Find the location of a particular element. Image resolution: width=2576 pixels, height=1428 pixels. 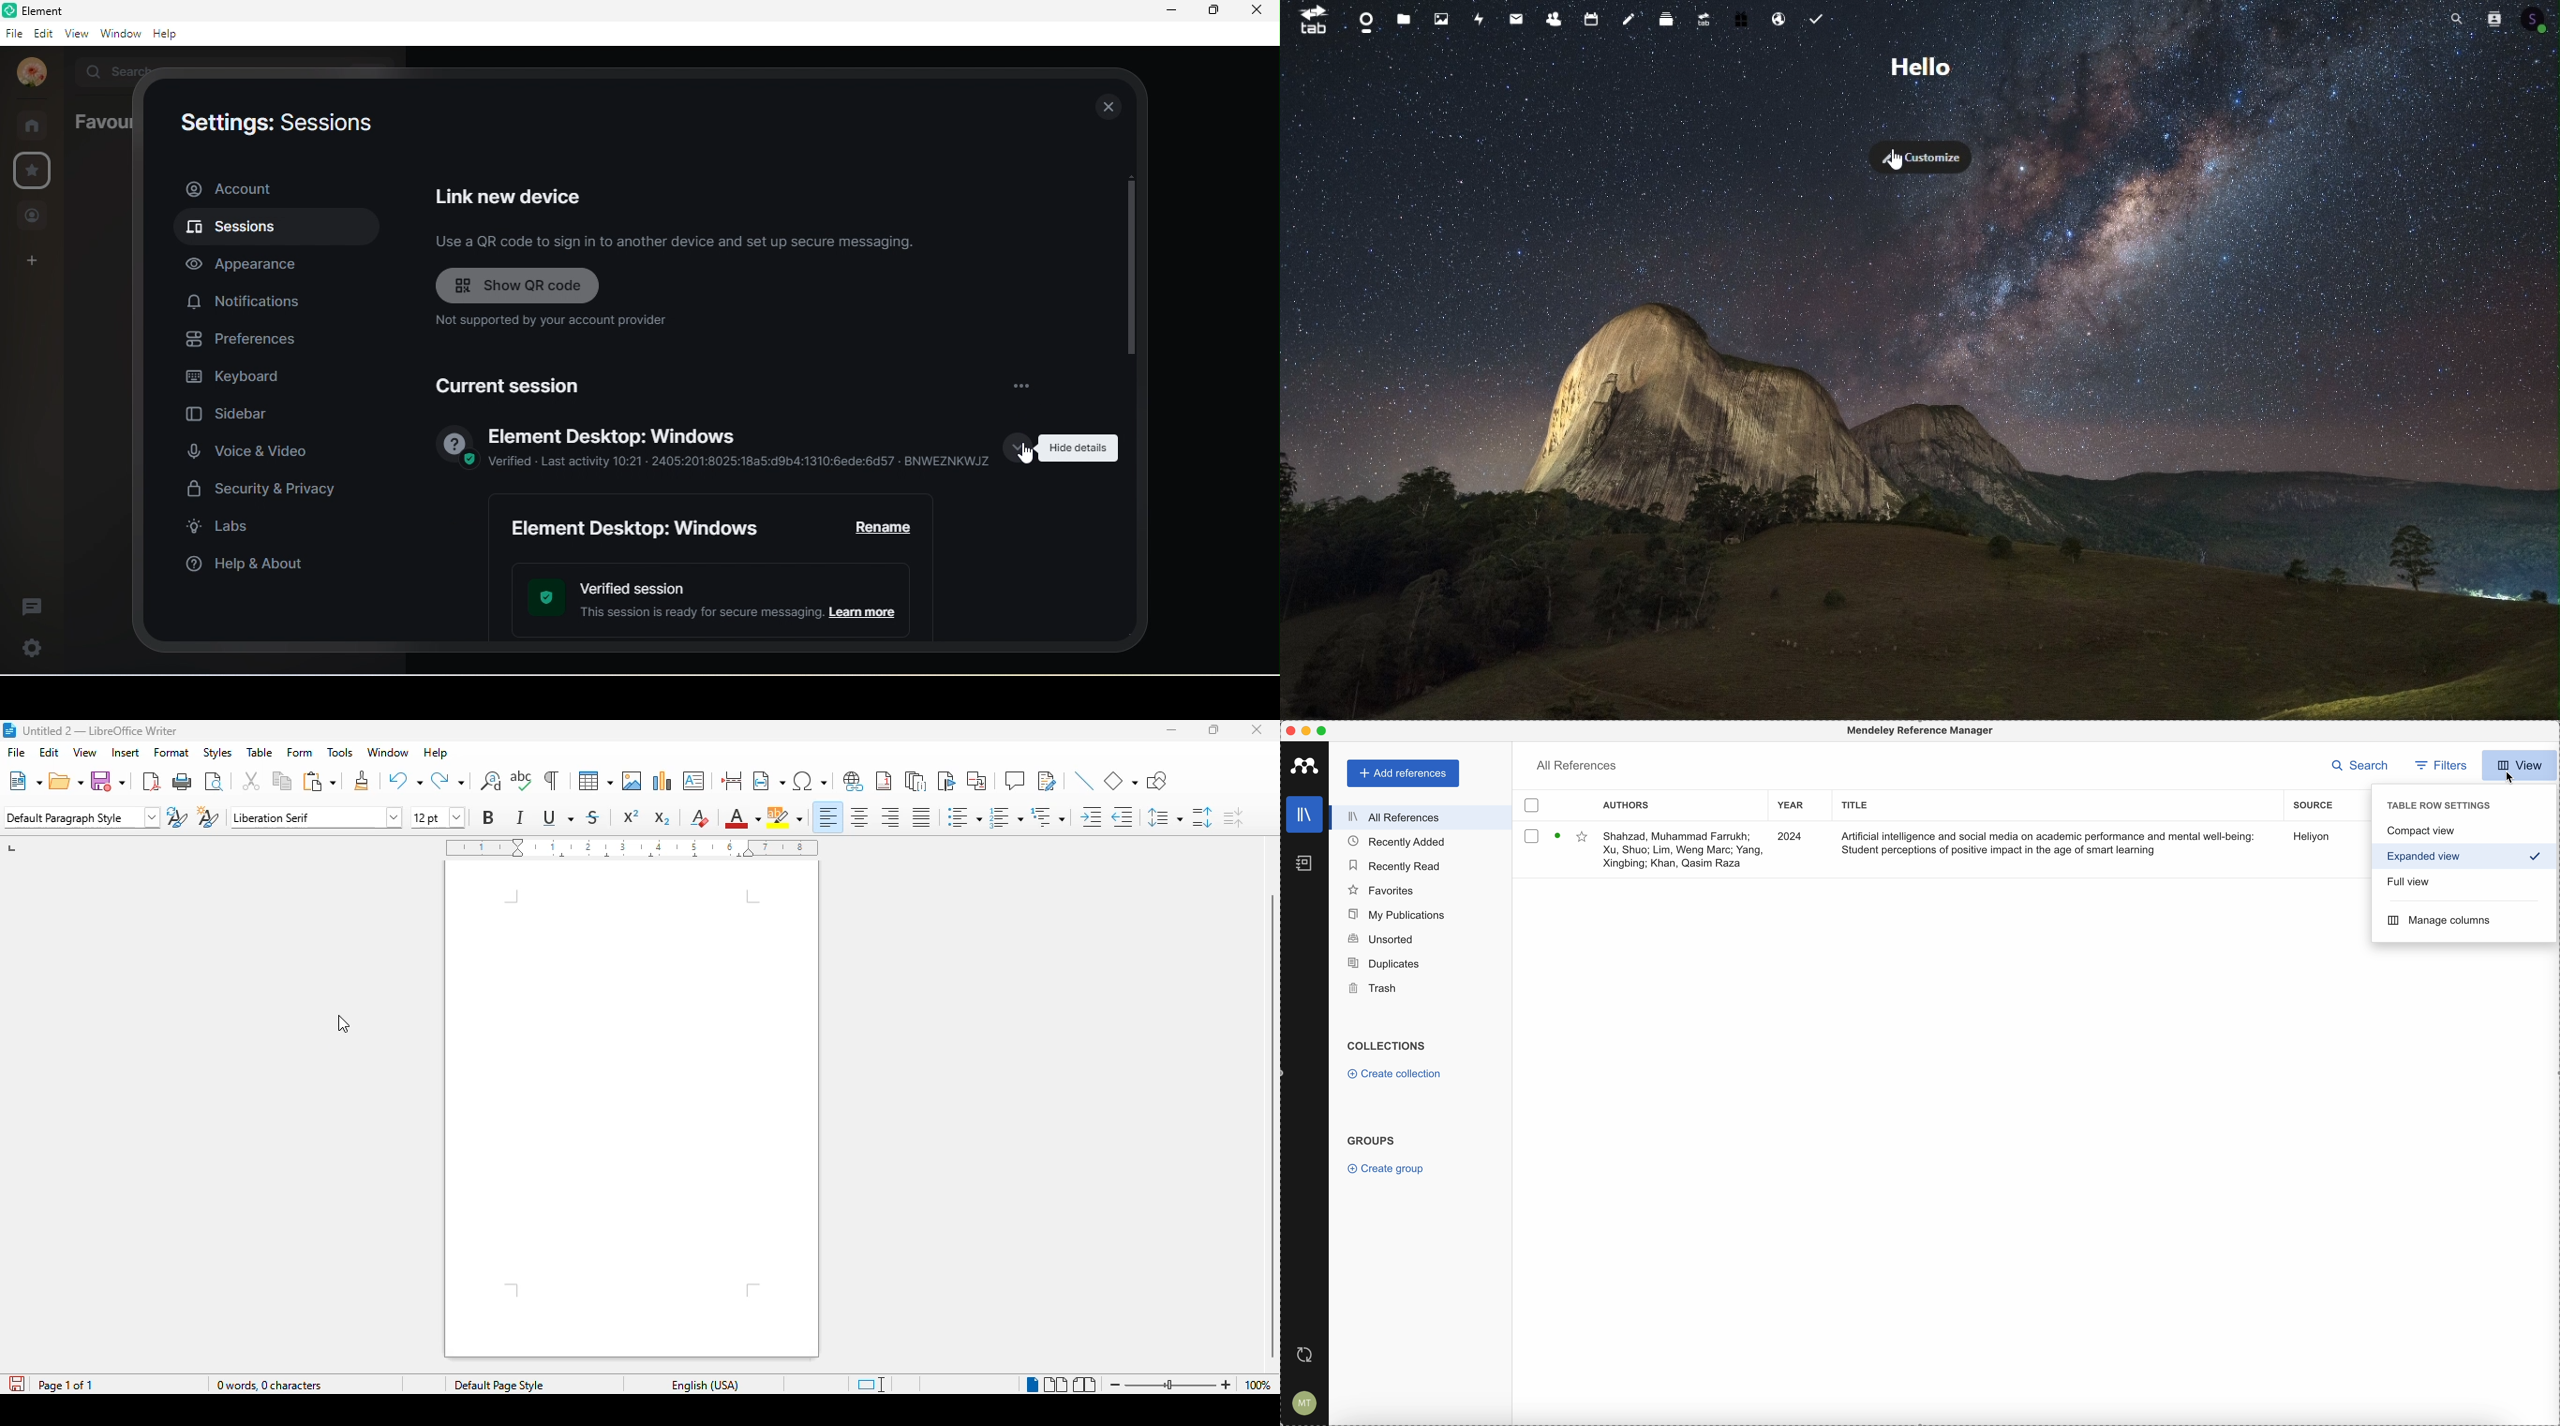

toggle ordered list is located at coordinates (1005, 817).